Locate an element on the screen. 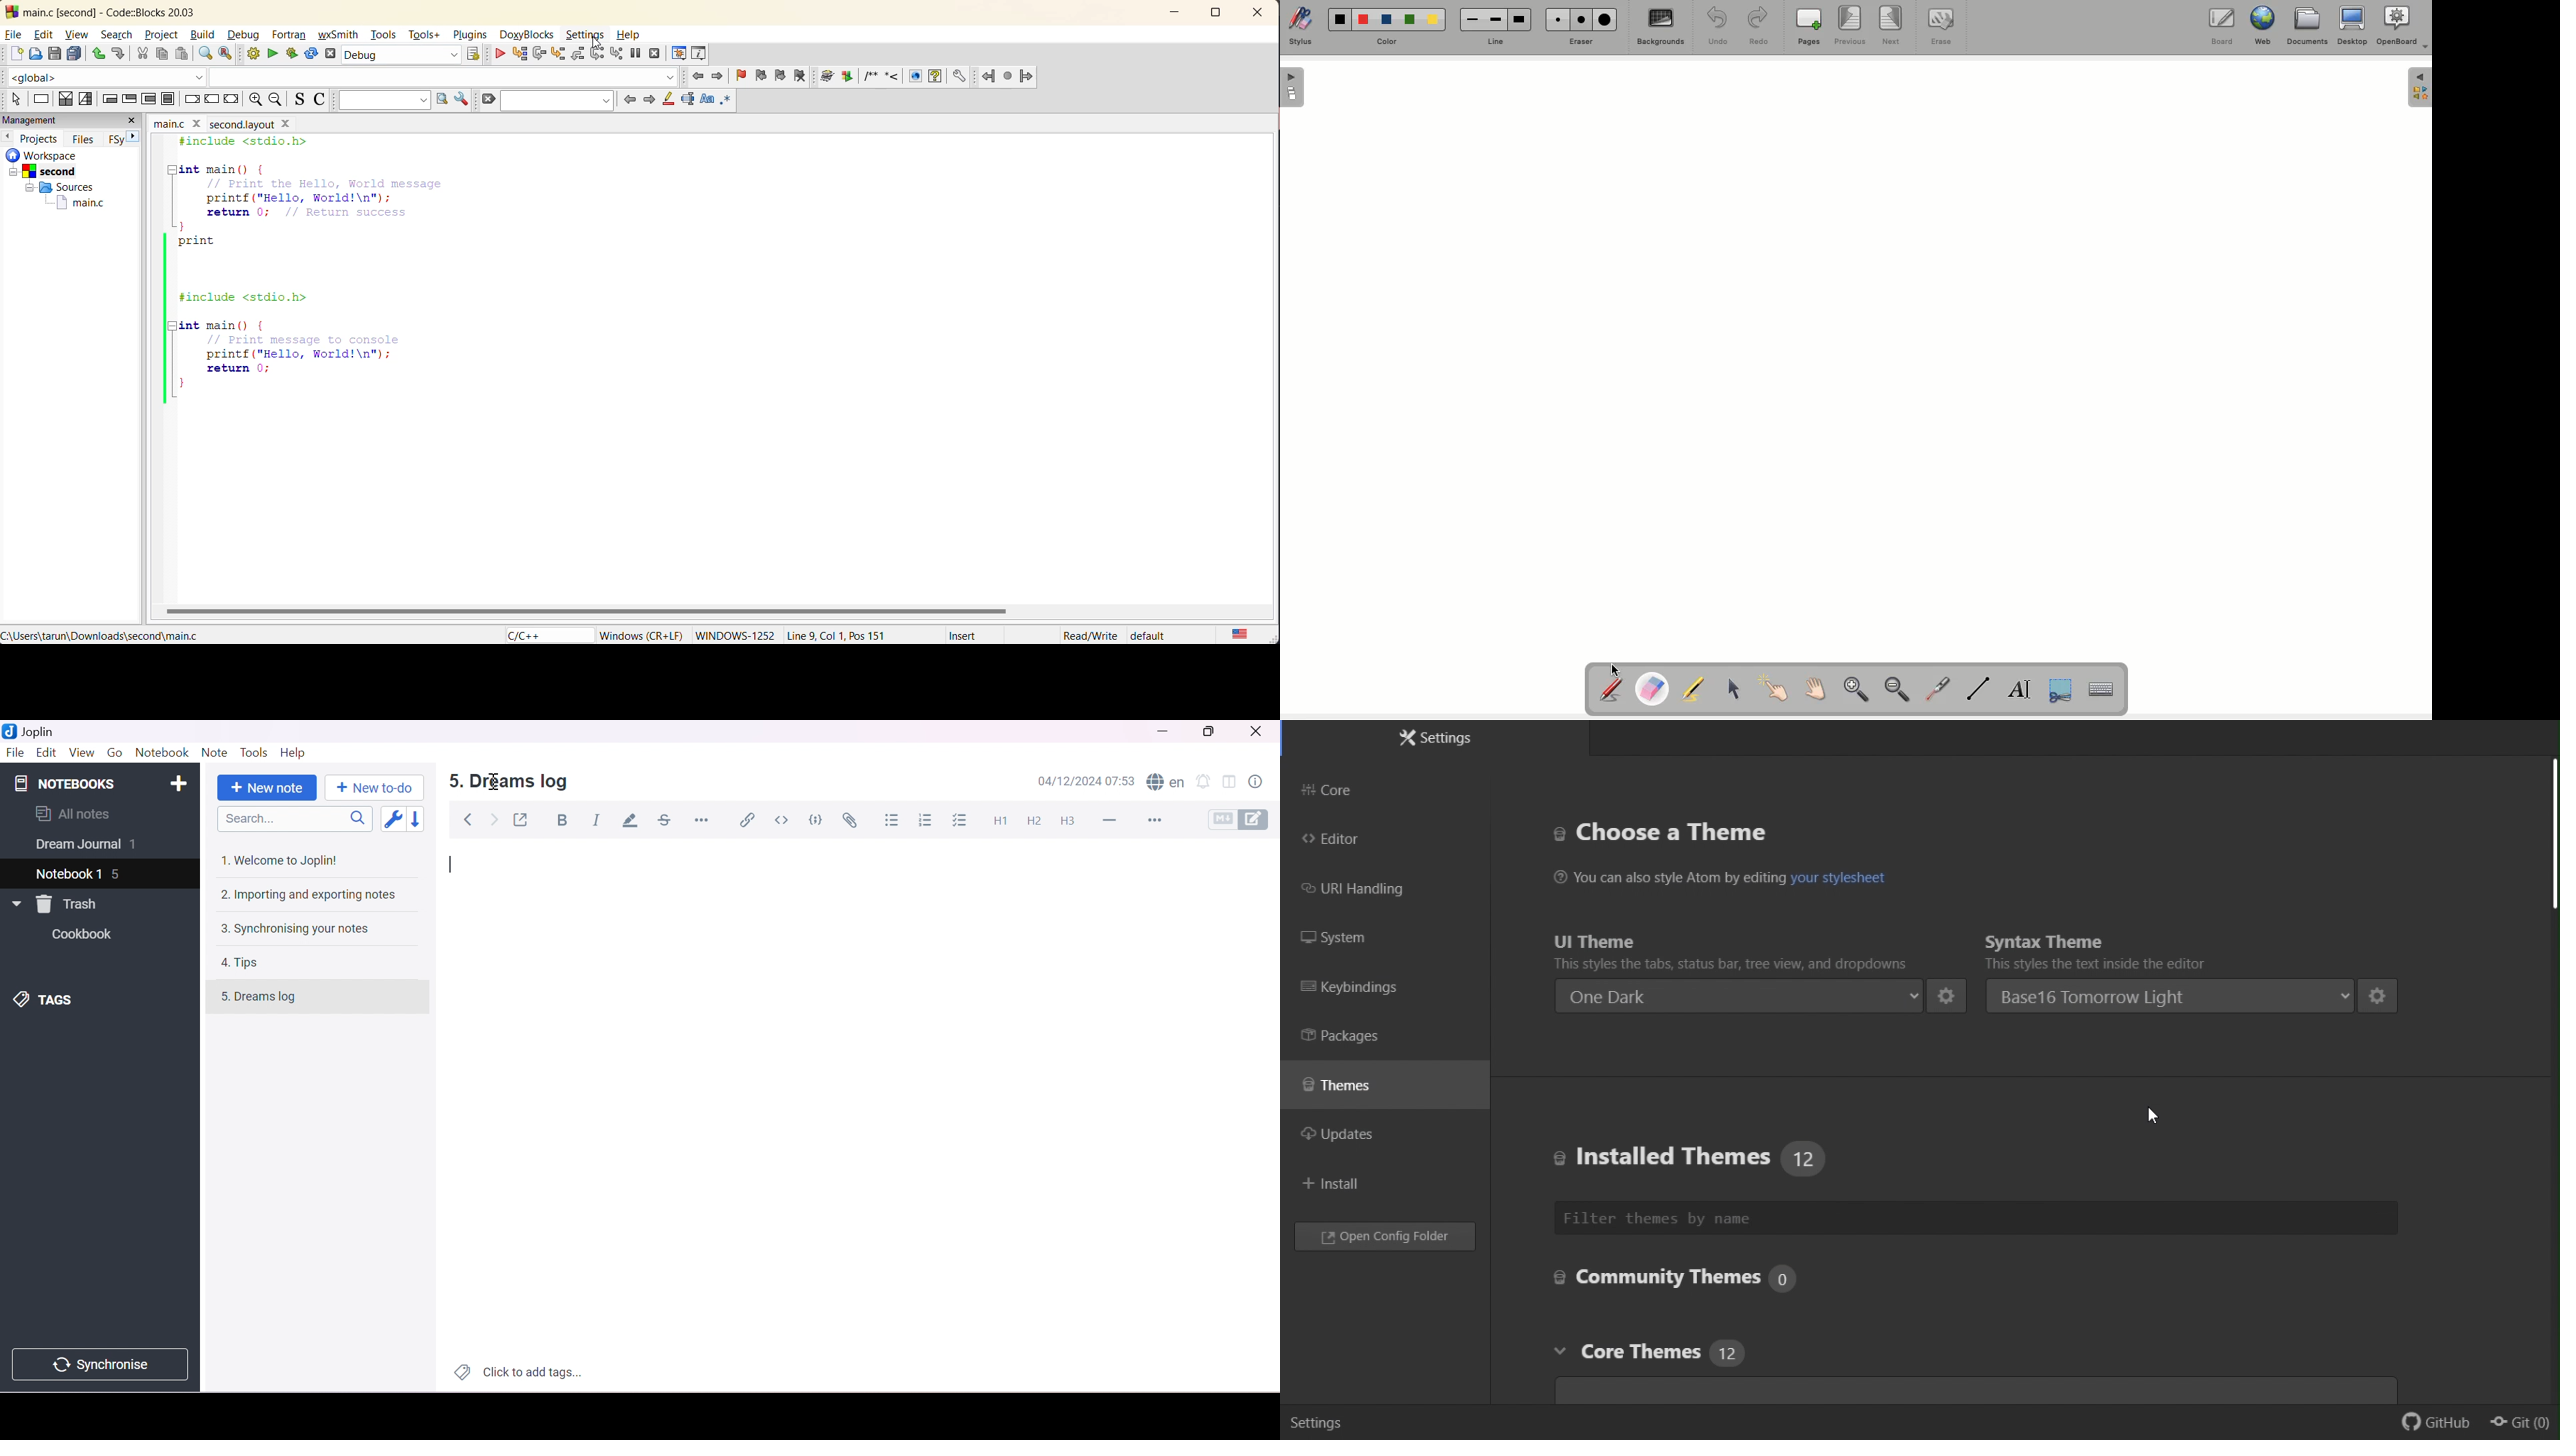 The image size is (2576, 1456). language is located at coordinates (546, 635).